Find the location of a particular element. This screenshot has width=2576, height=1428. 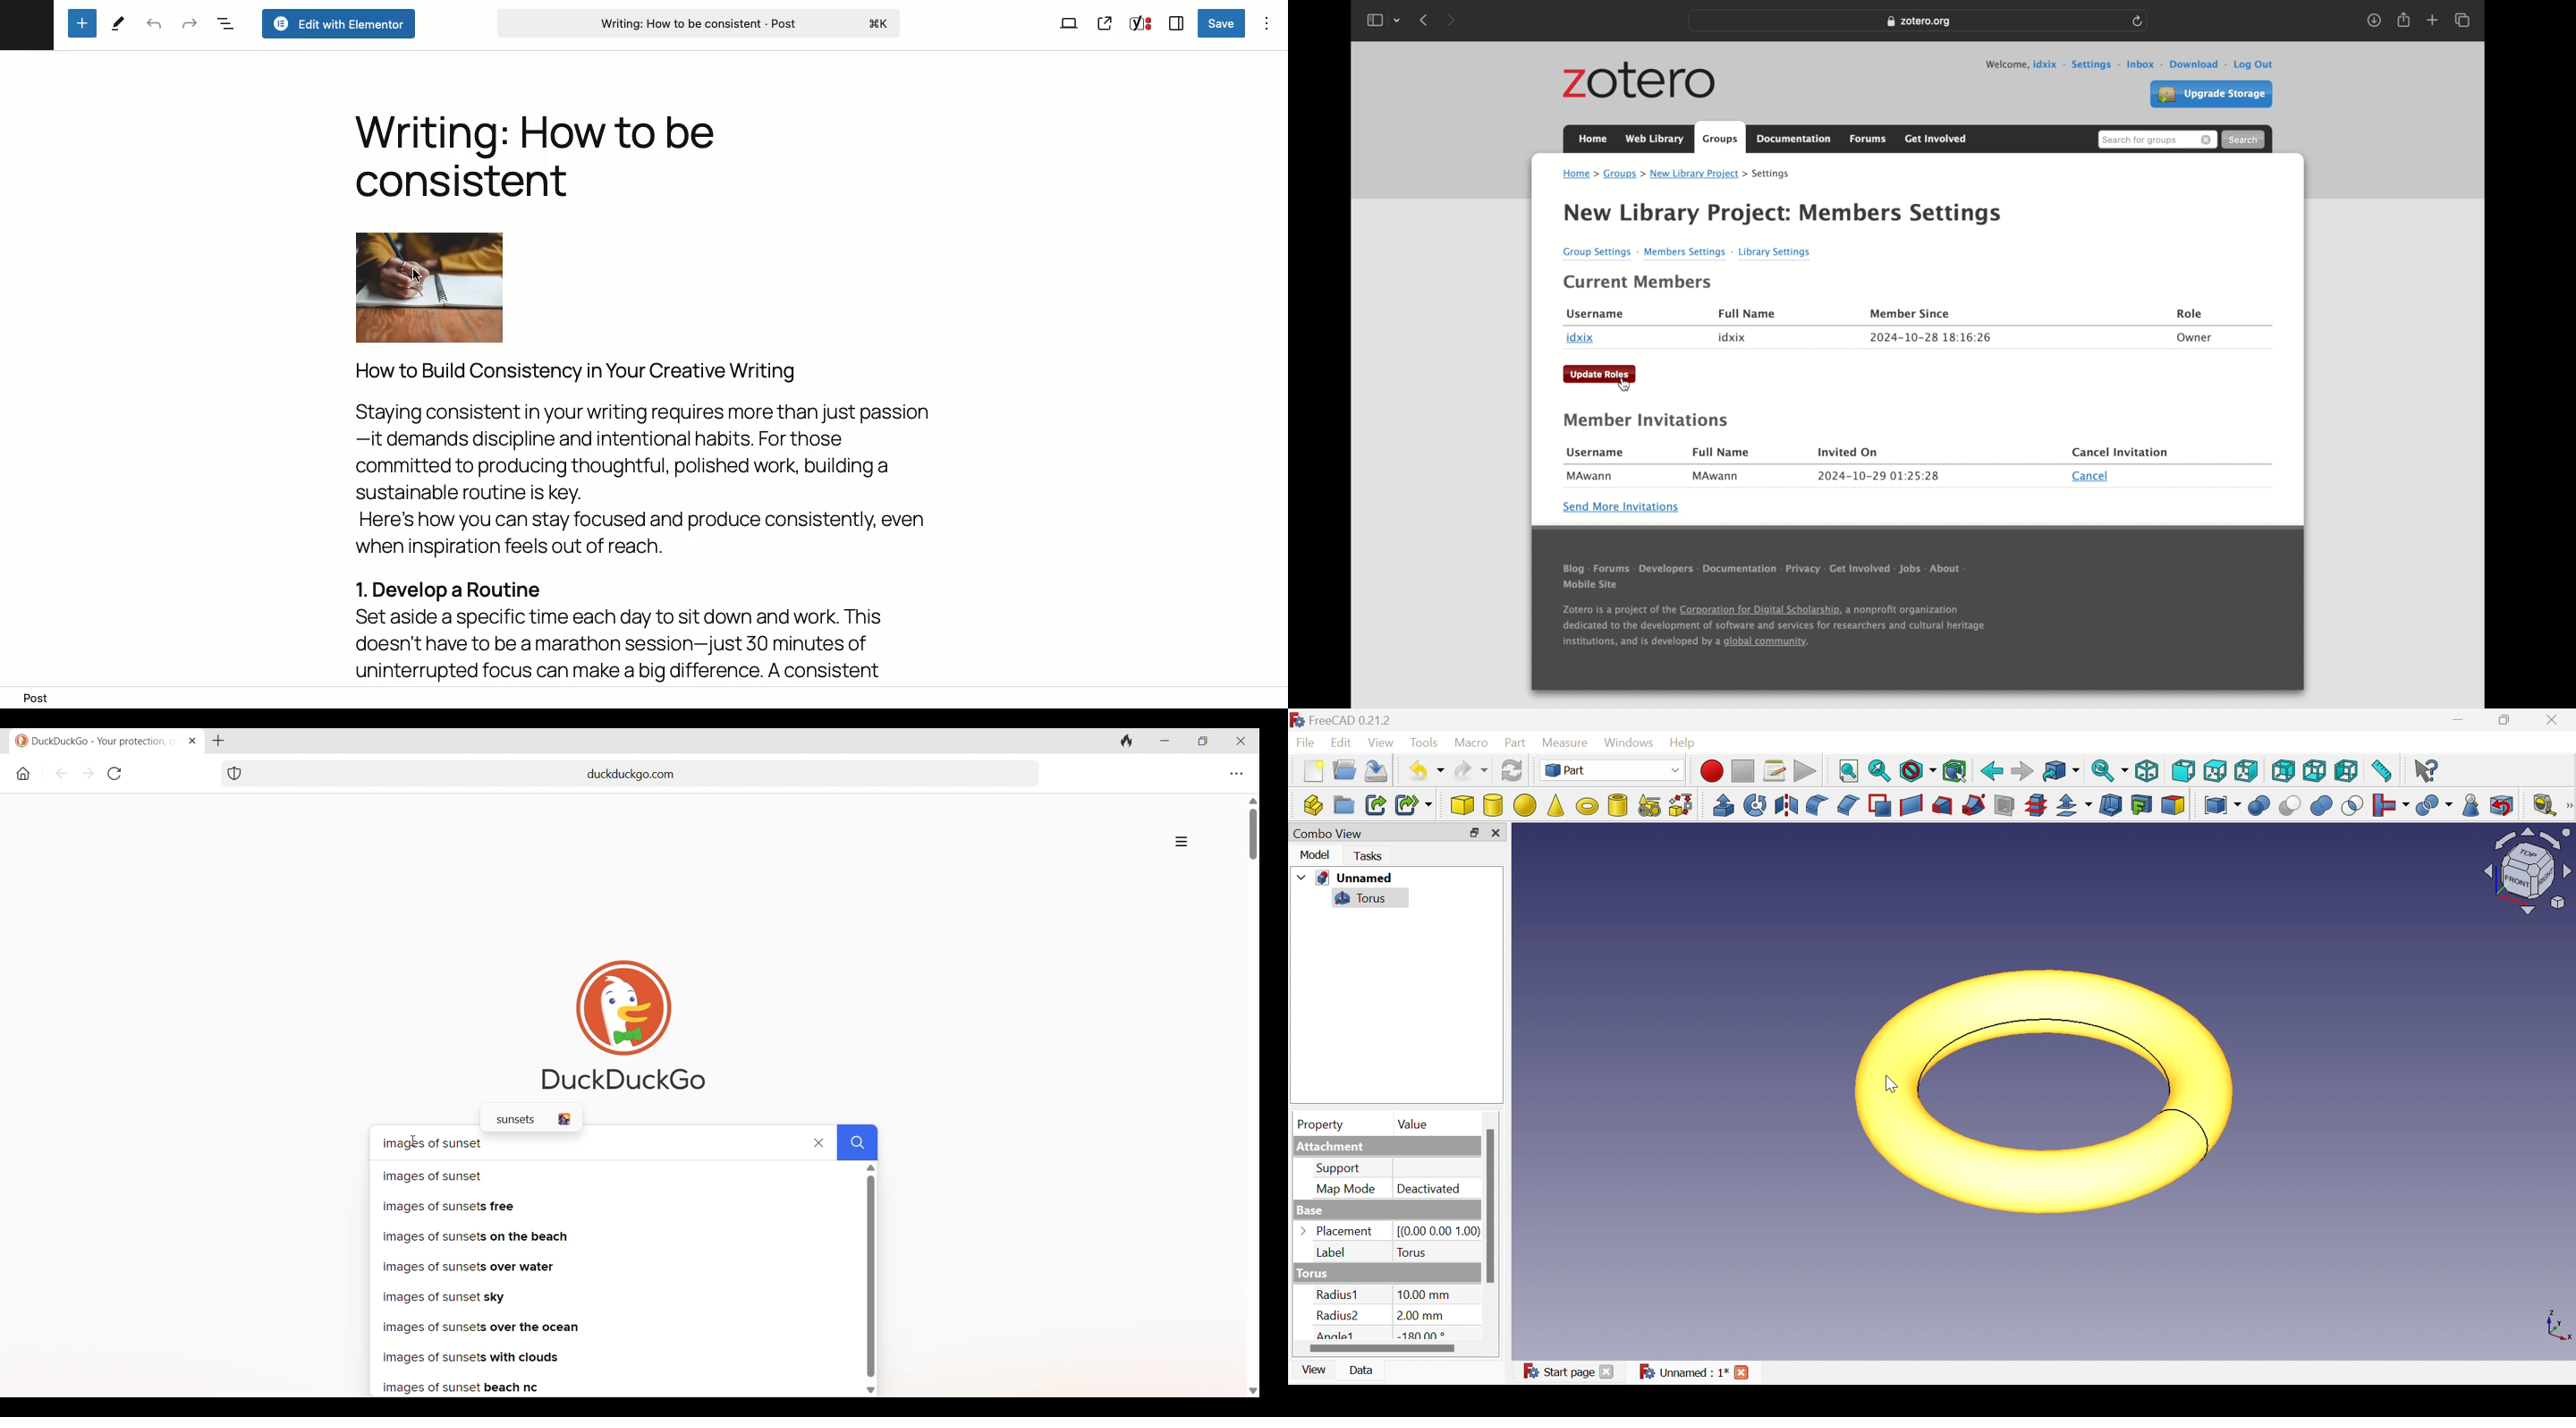

tab group picker is located at coordinates (1398, 20).